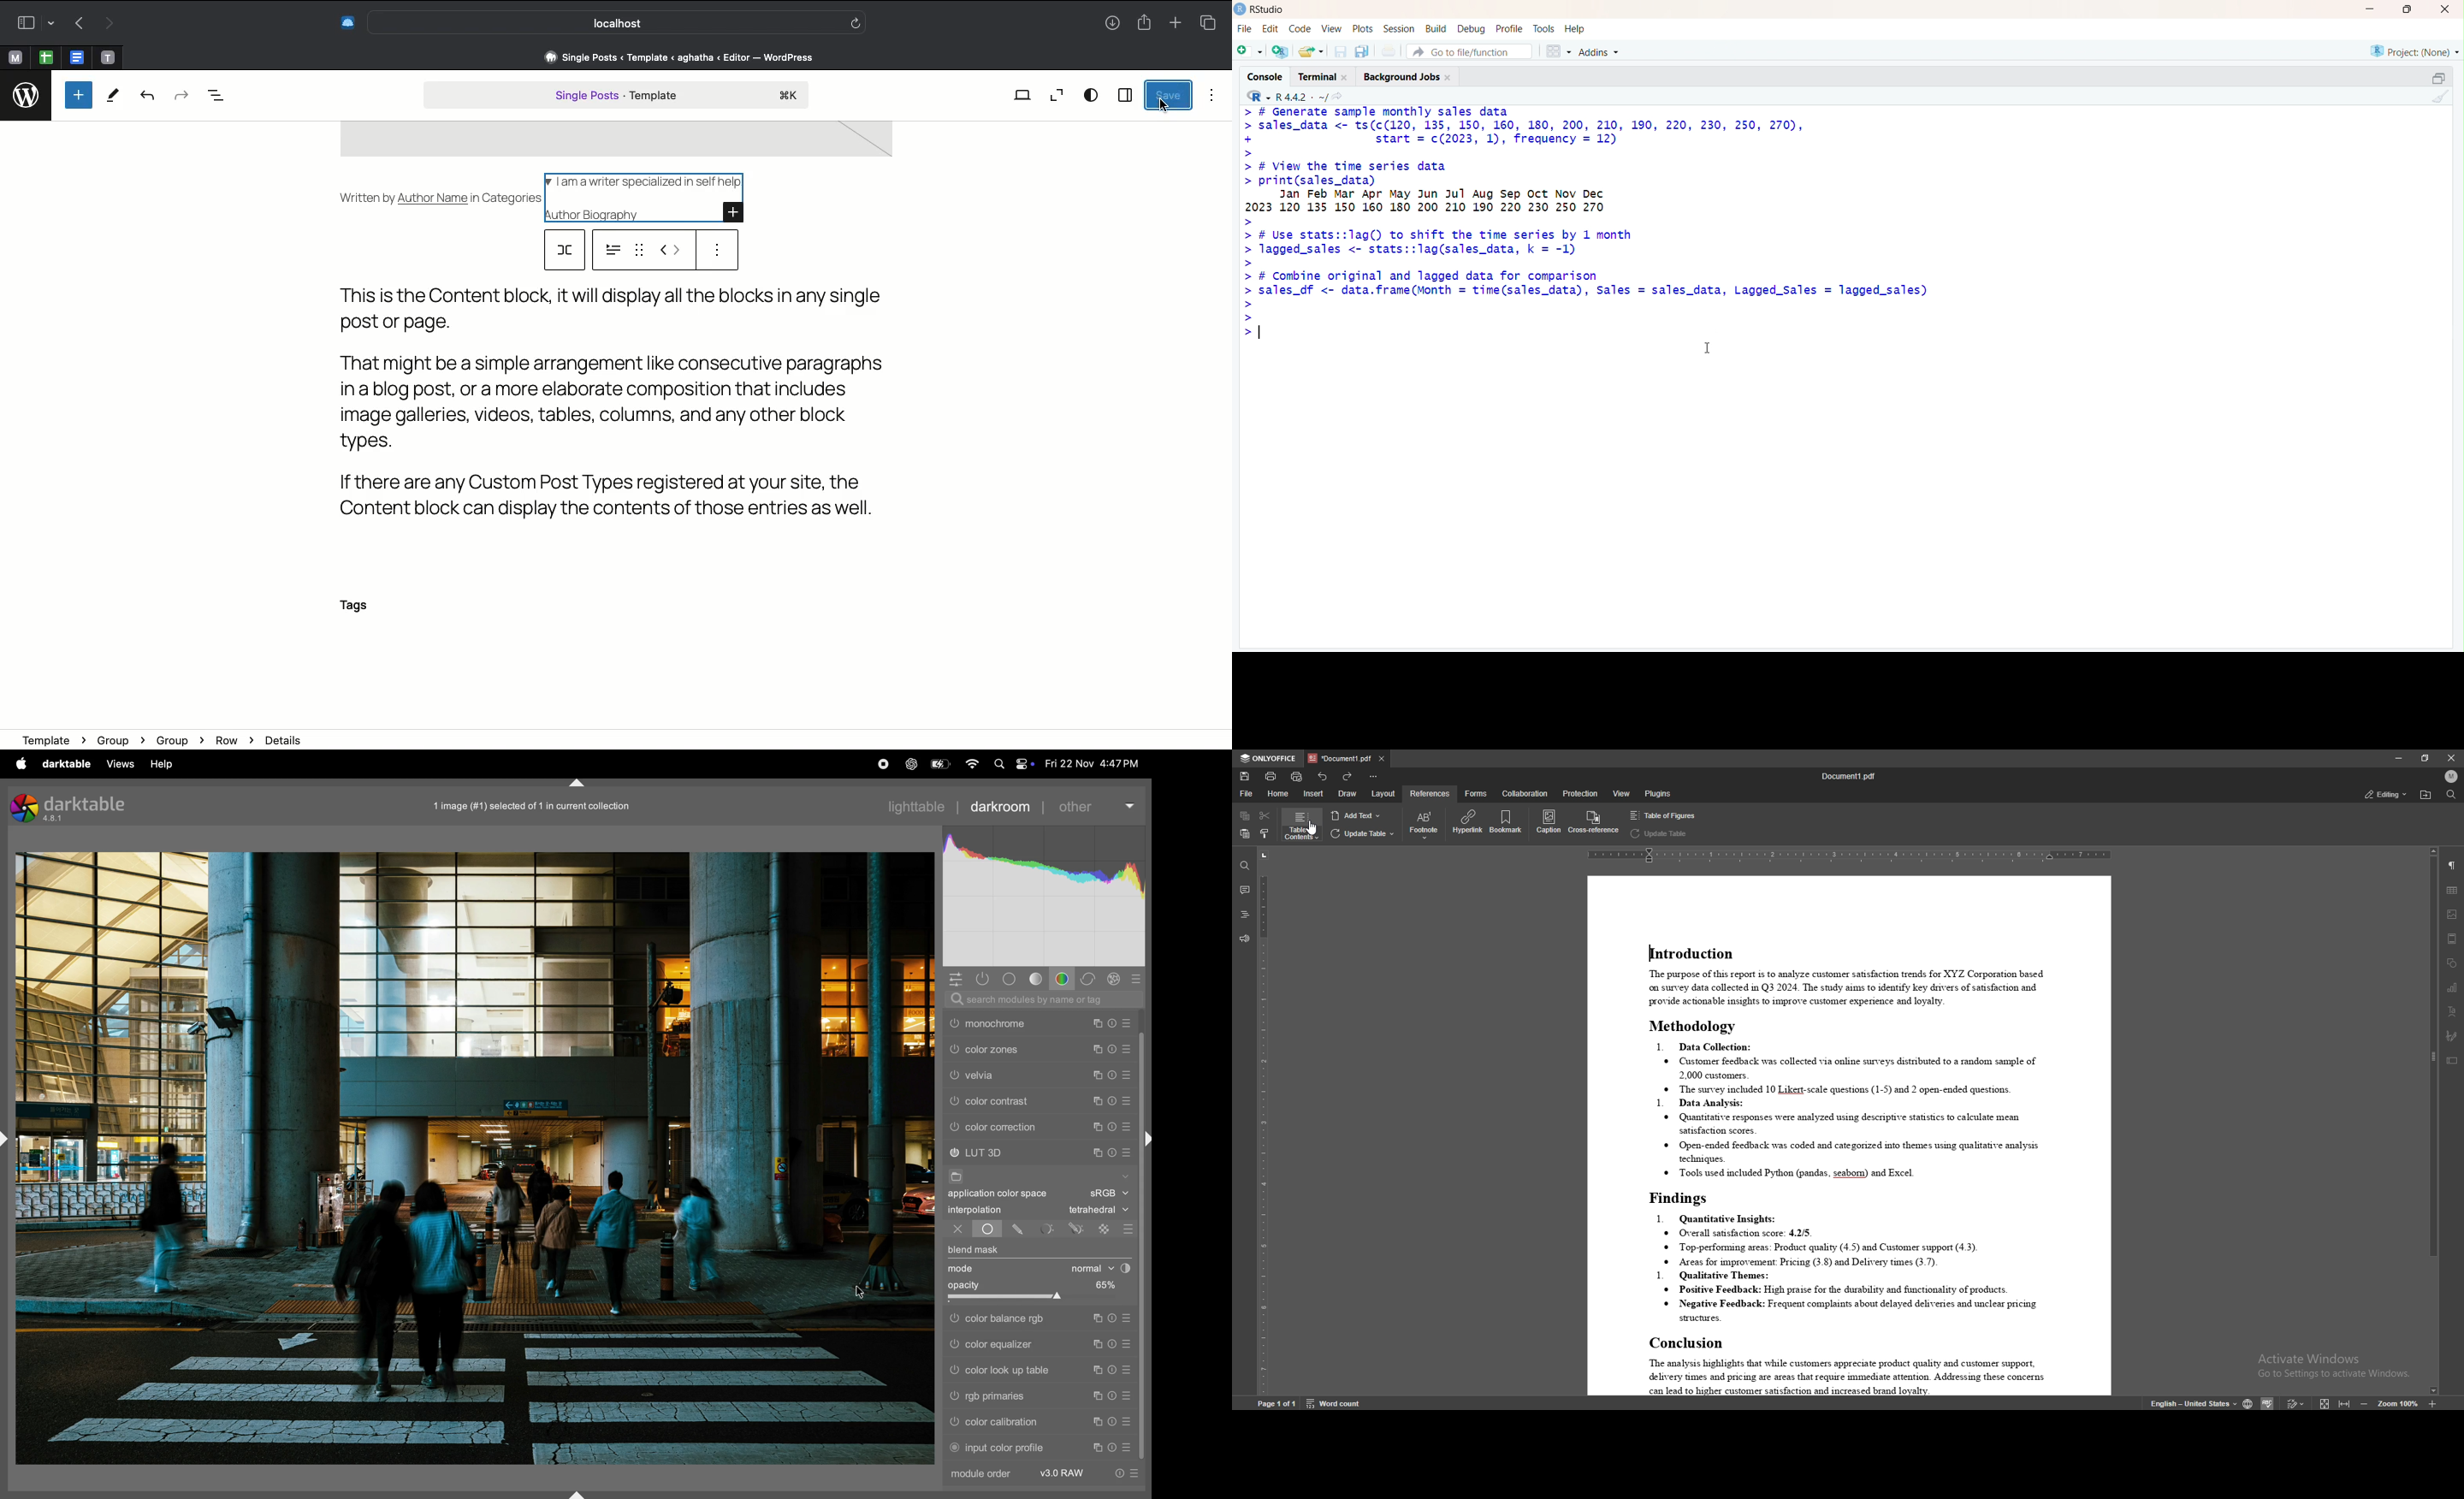 Image resolution: width=2464 pixels, height=1512 pixels. What do you see at coordinates (168, 764) in the screenshot?
I see `view` at bounding box center [168, 764].